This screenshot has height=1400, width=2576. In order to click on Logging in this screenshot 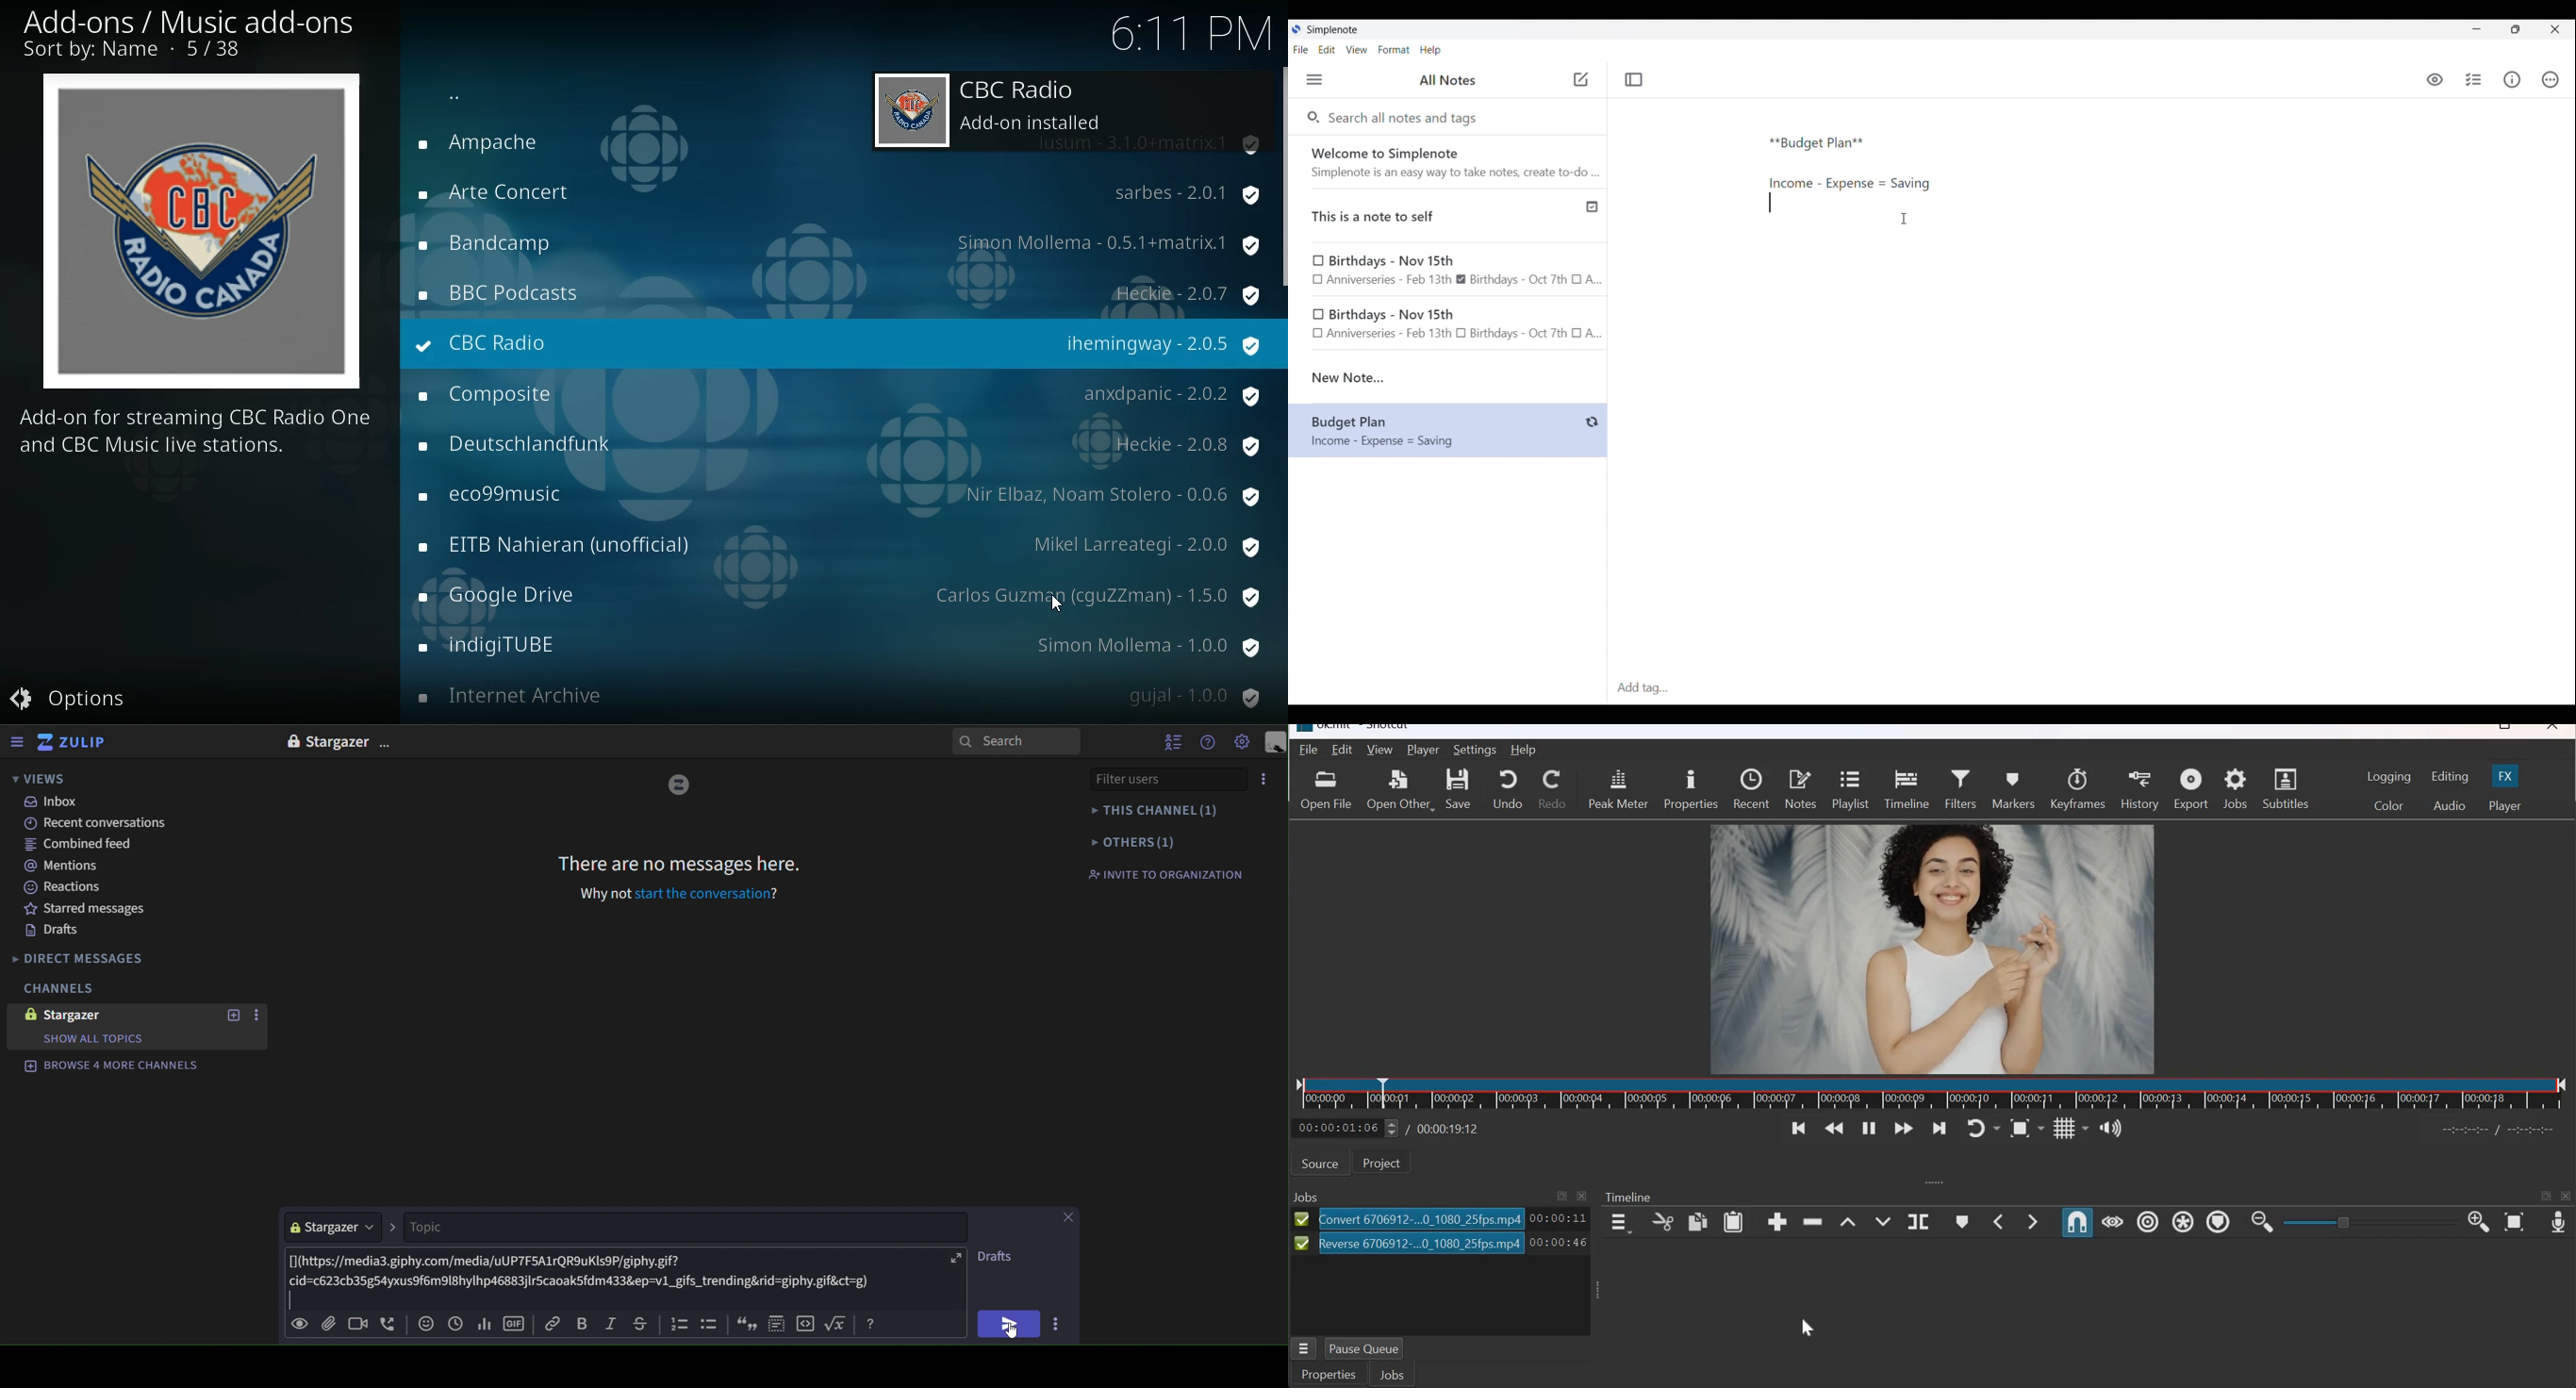, I will do `click(2390, 777)`.